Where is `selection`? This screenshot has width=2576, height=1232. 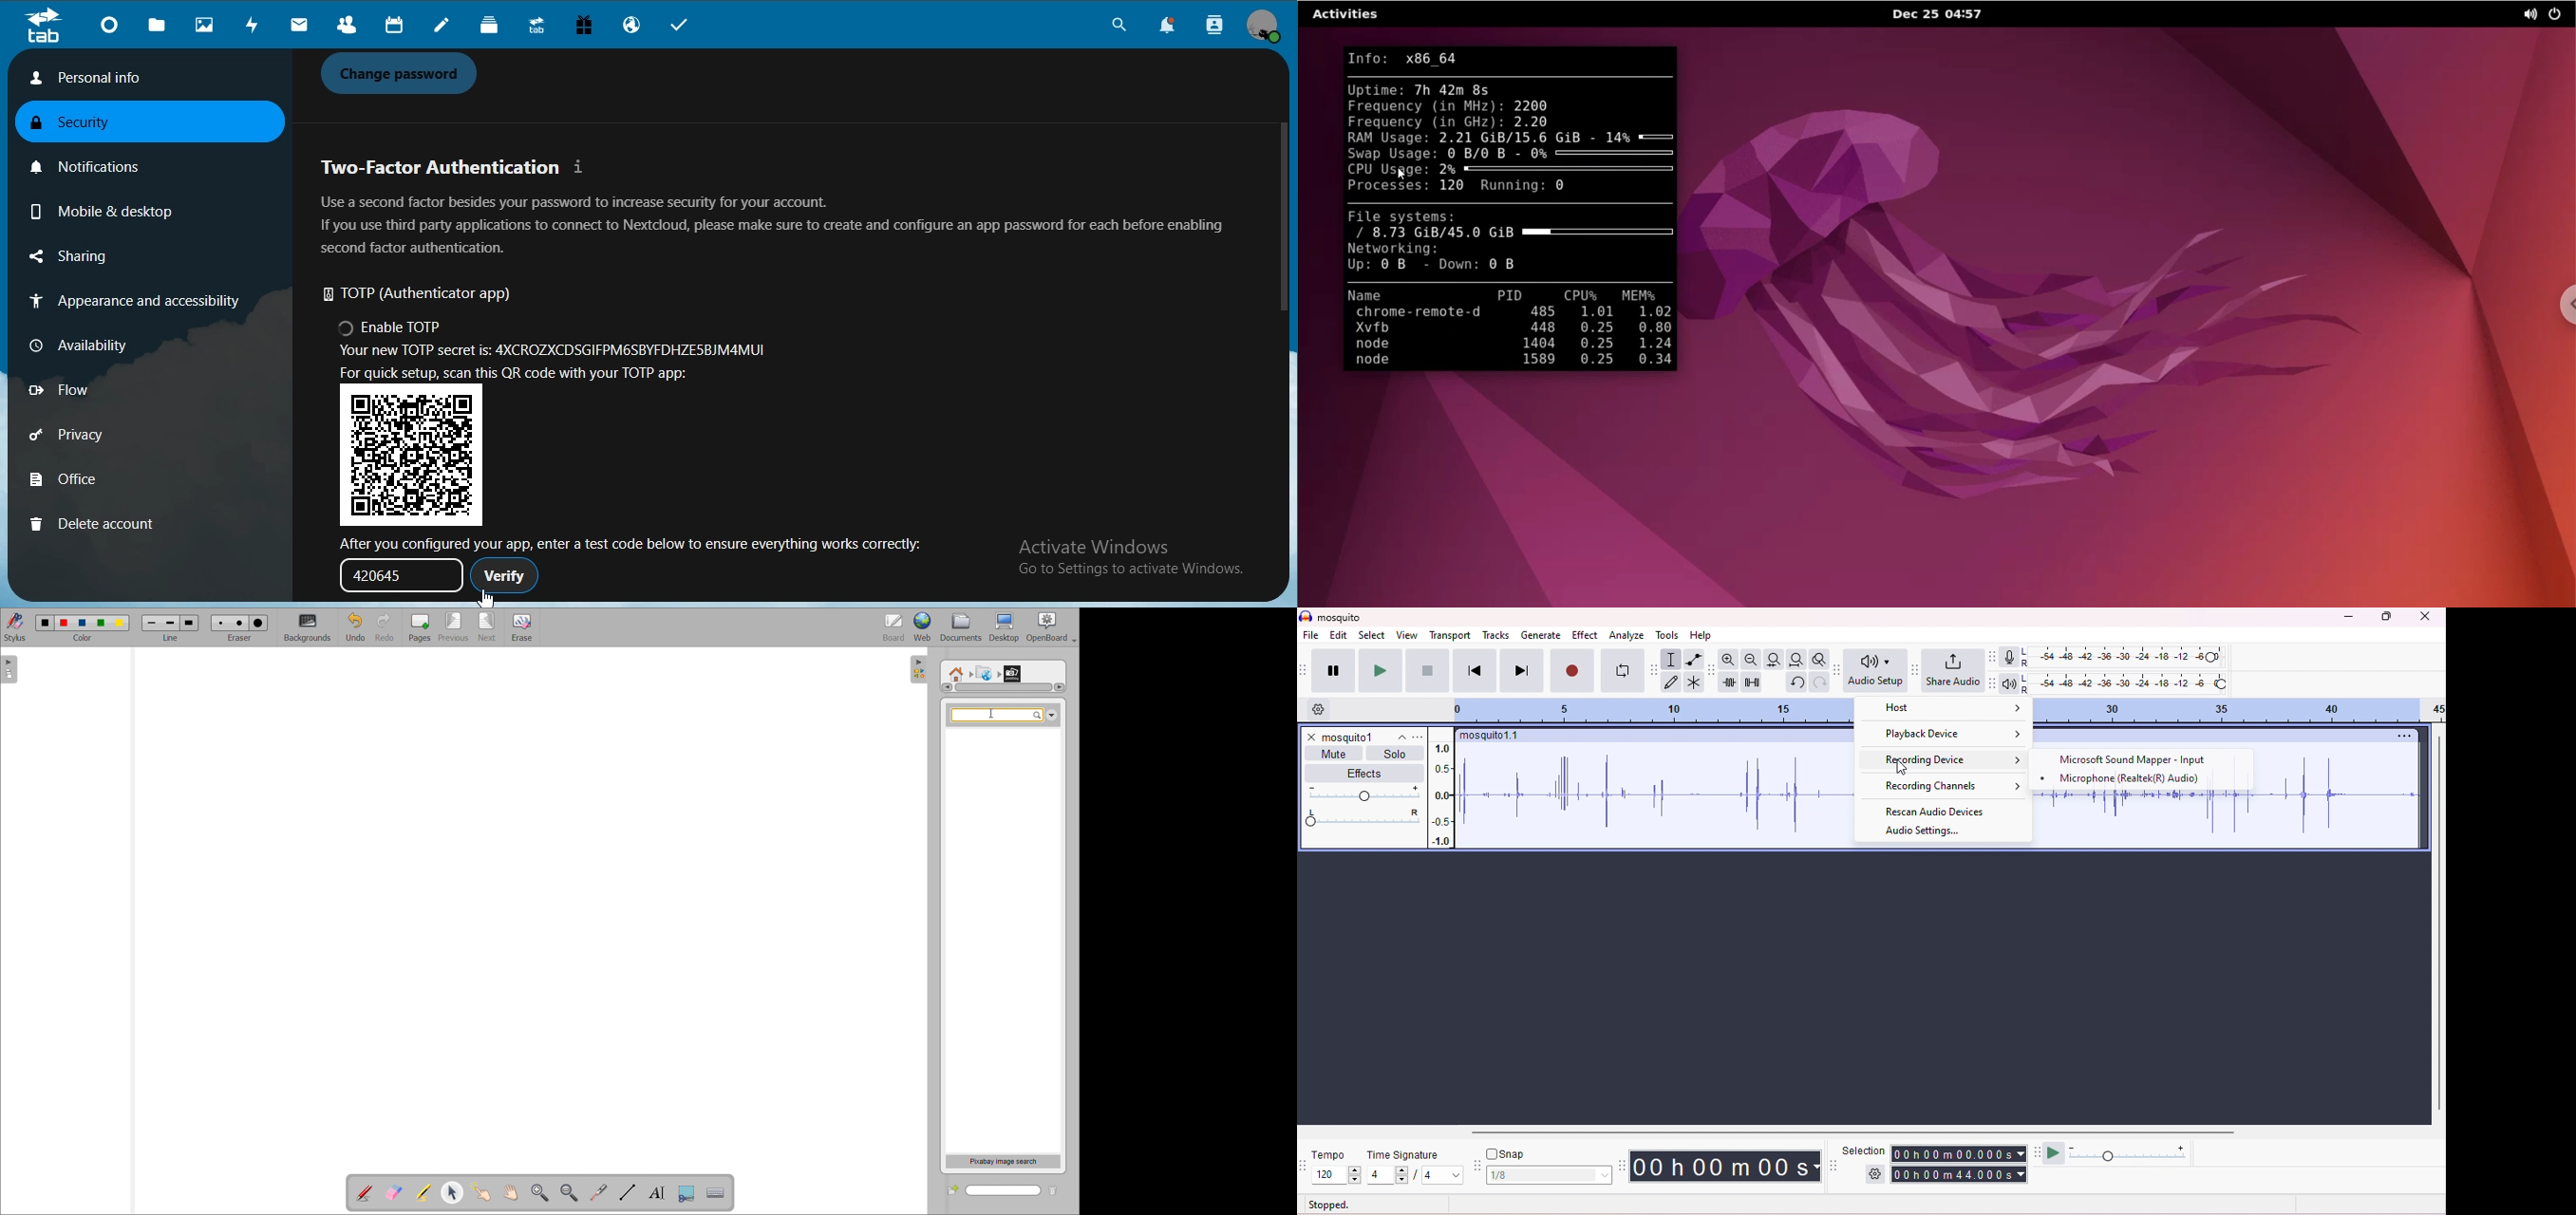 selection is located at coordinates (1864, 1150).